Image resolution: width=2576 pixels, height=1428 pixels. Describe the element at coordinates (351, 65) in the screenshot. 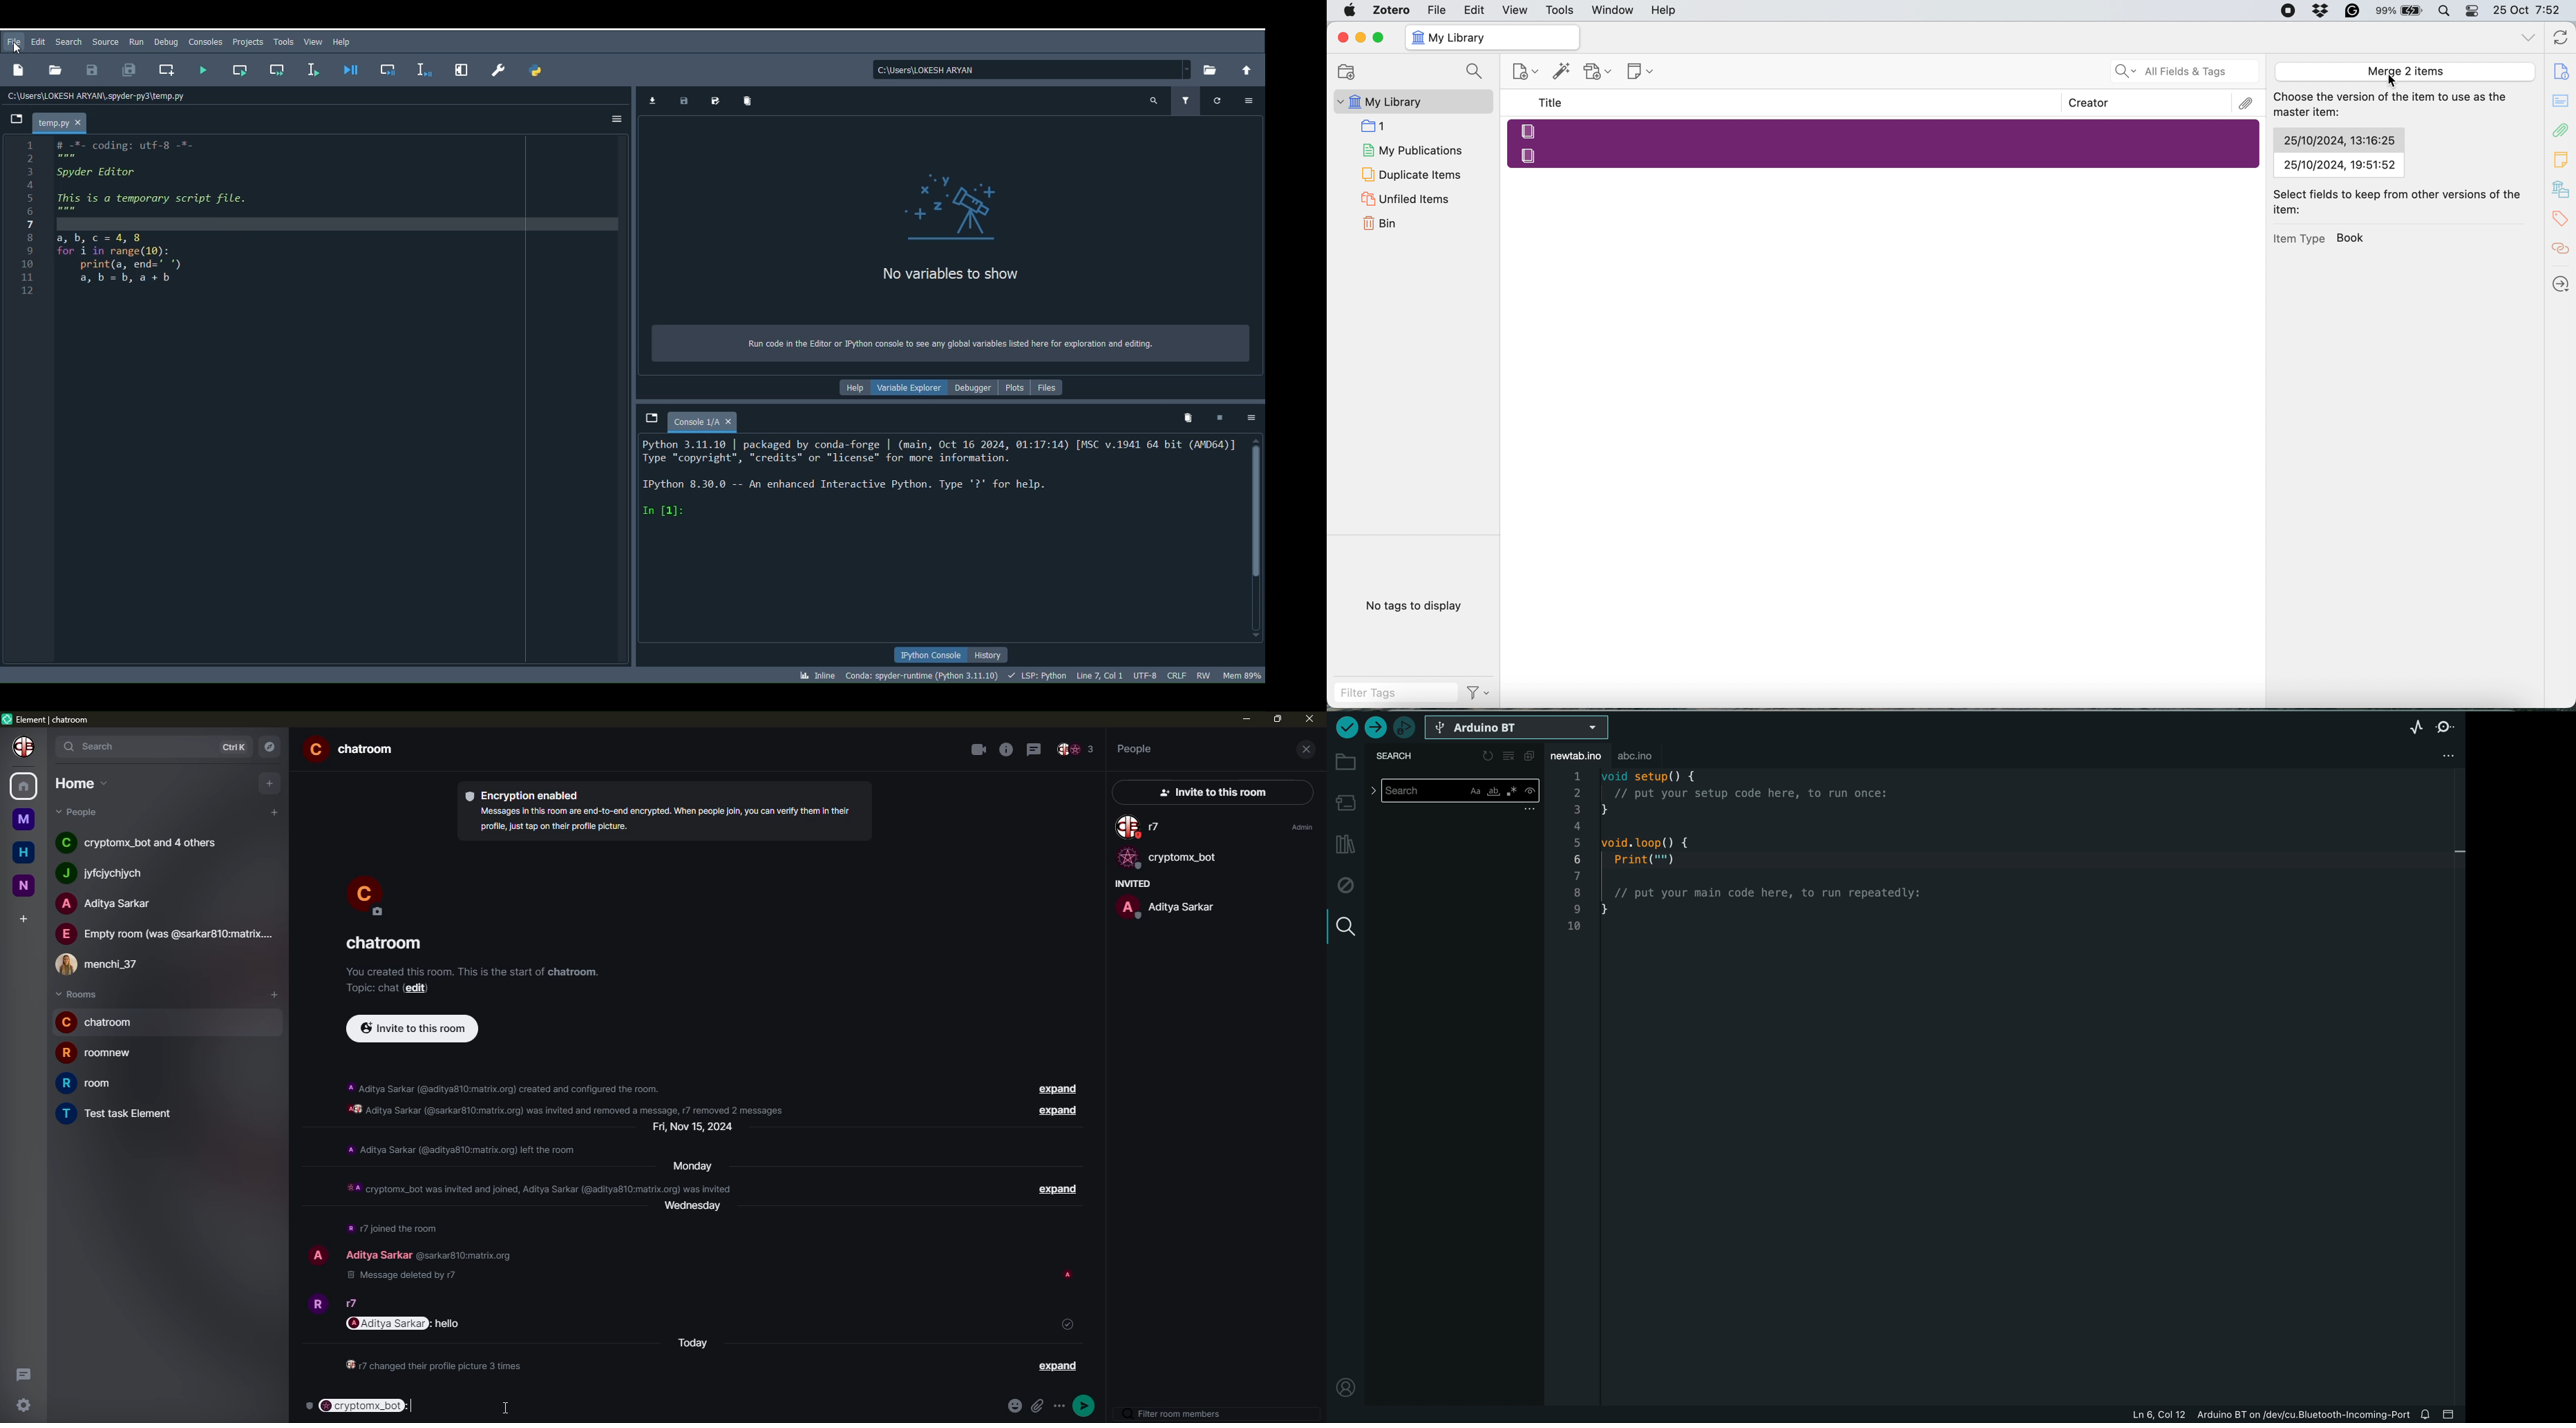

I see `Debug file (Ctrl + F5)` at that location.